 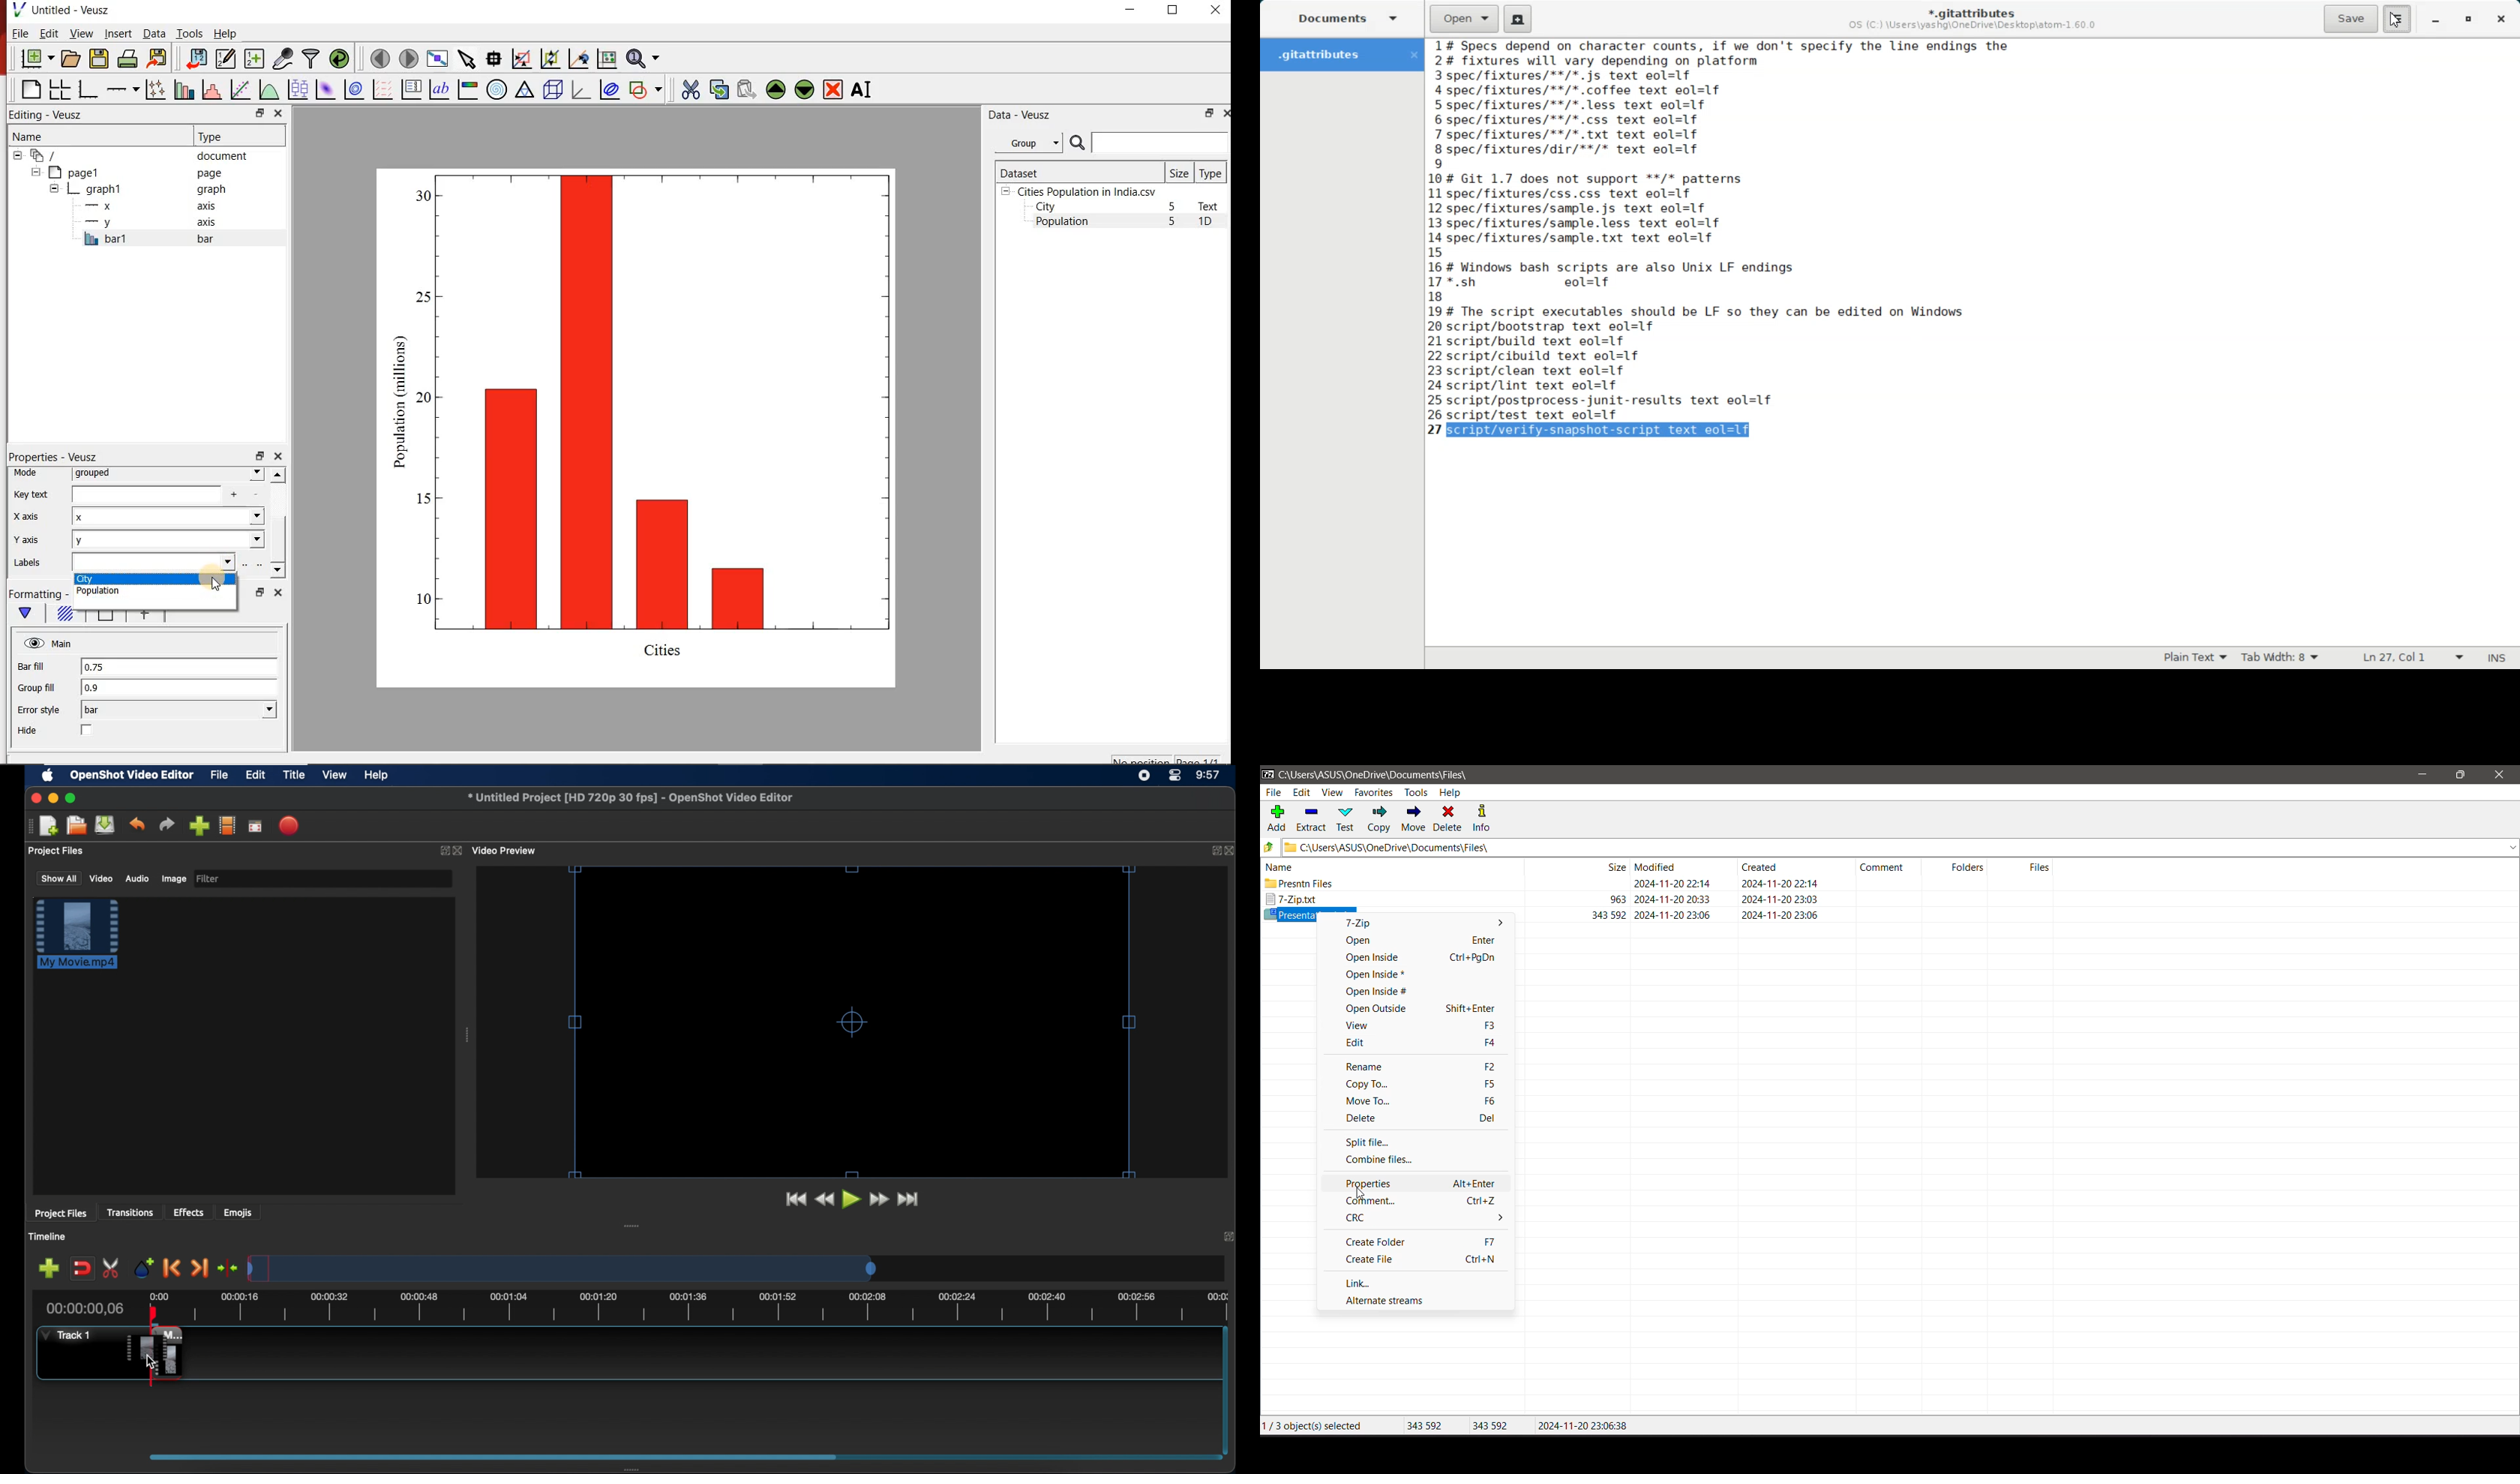 What do you see at coordinates (154, 1314) in the screenshot?
I see `playhead` at bounding box center [154, 1314].